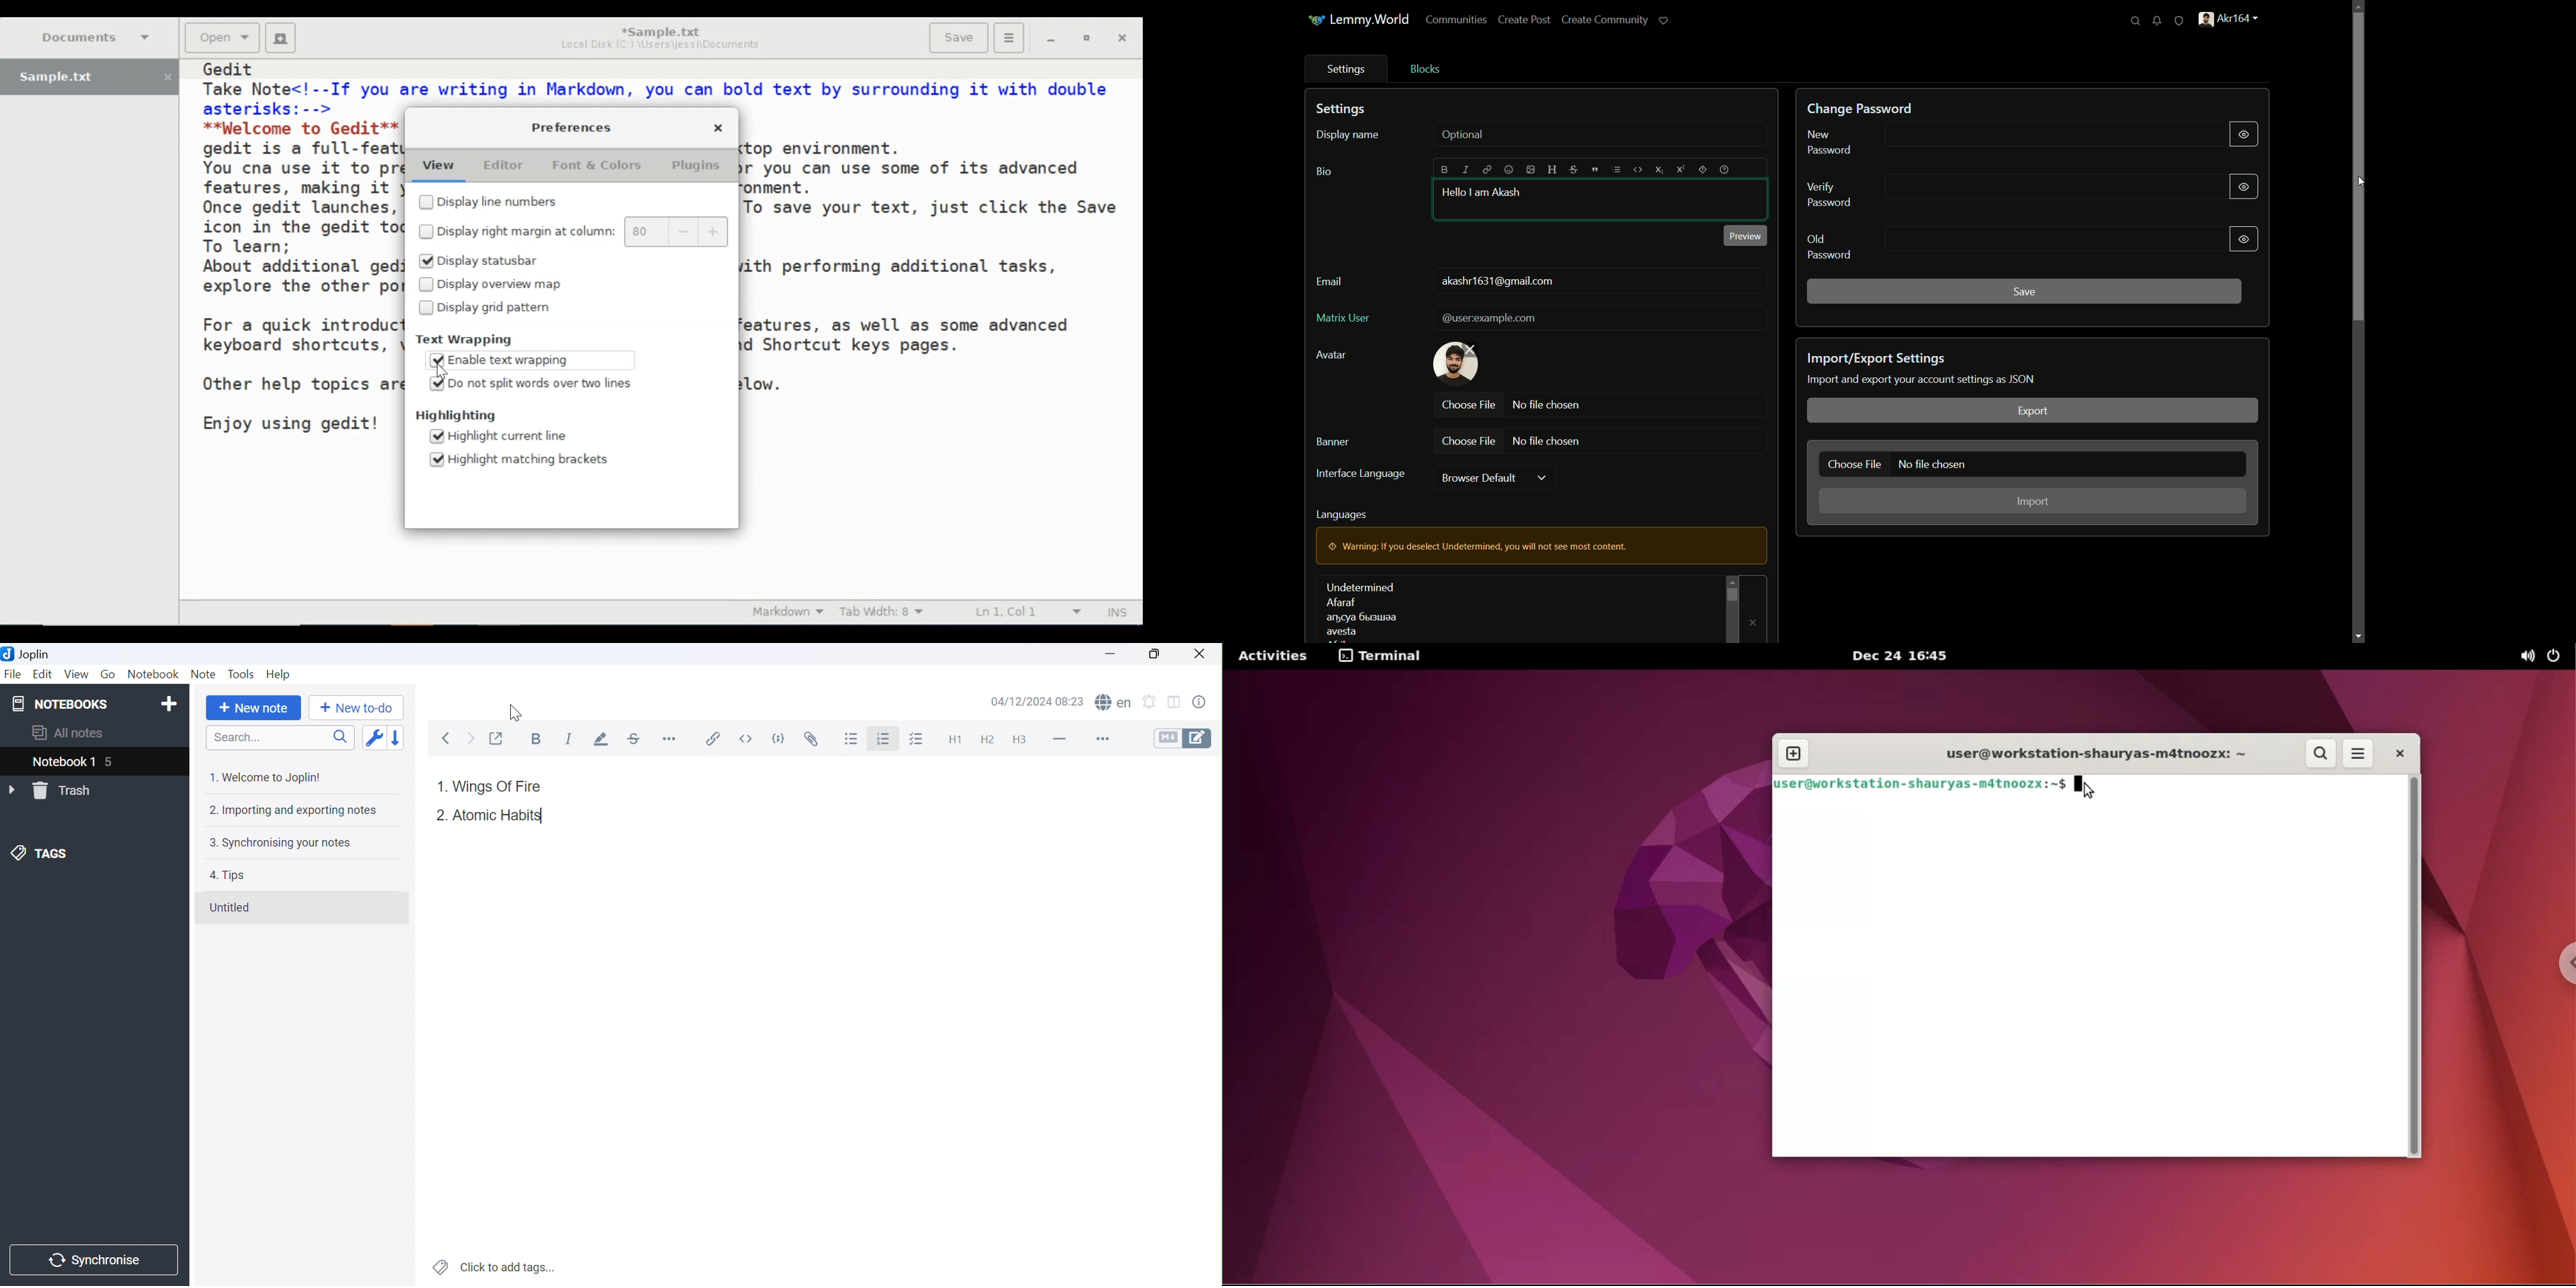  Describe the element at coordinates (241, 674) in the screenshot. I see `Tools` at that location.